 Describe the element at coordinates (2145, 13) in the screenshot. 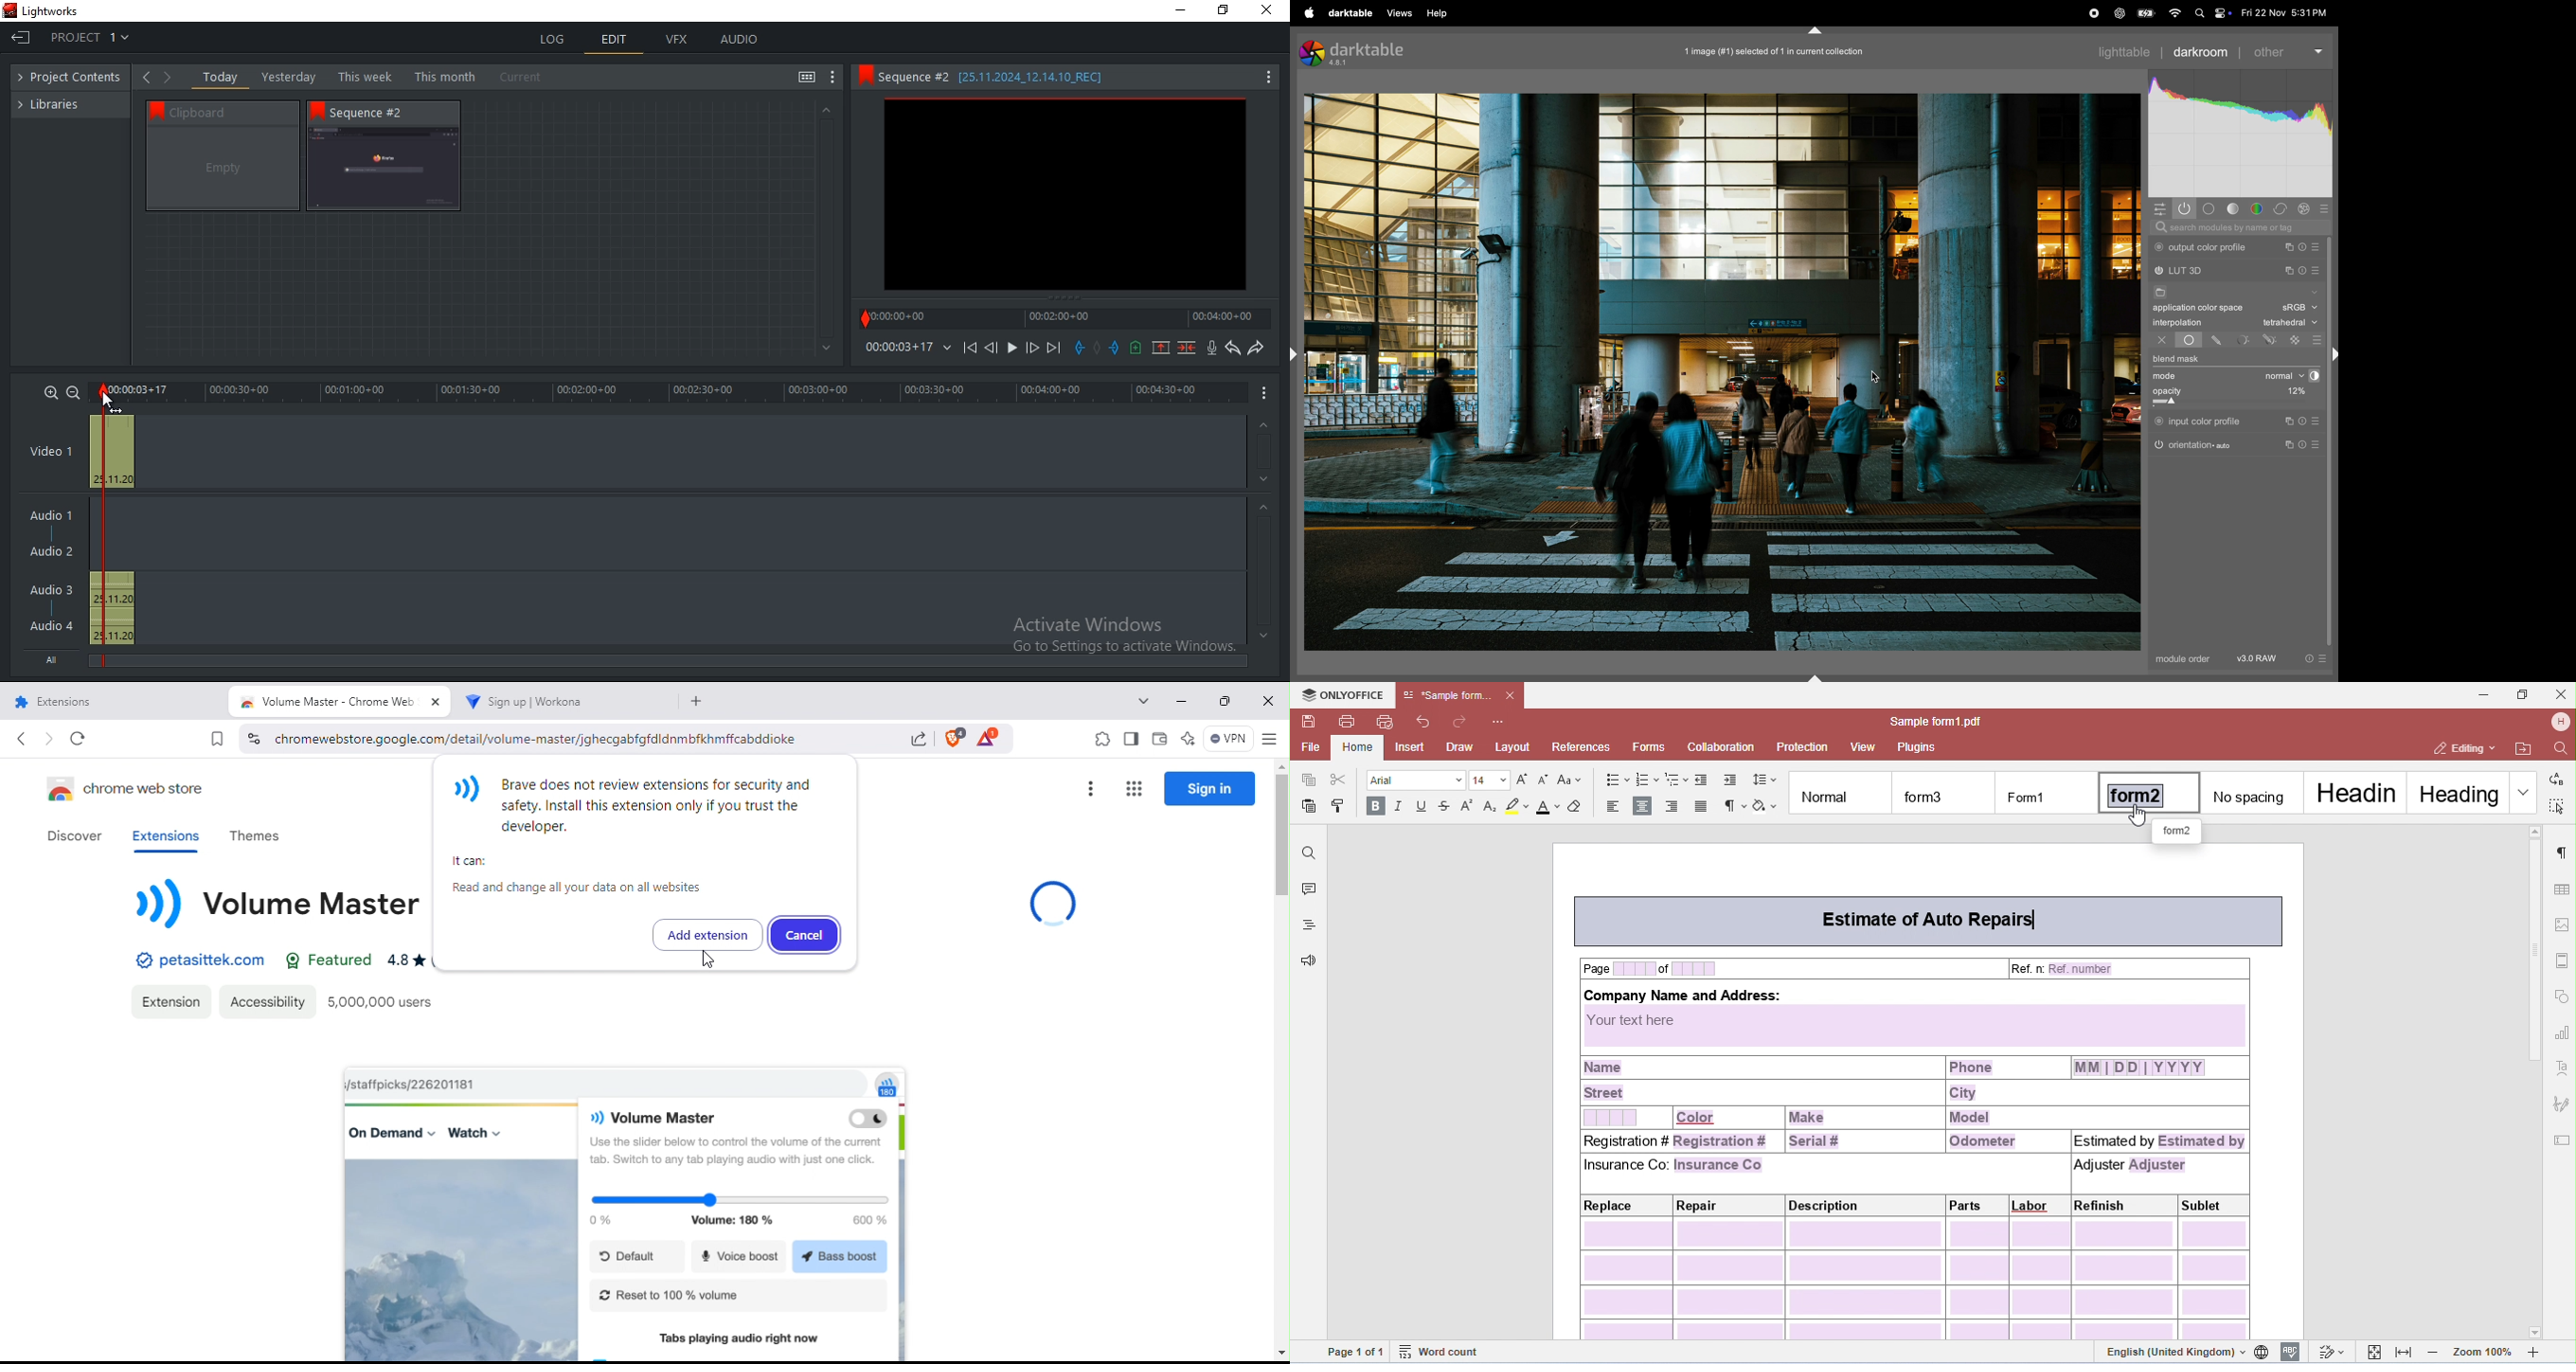

I see `battery` at that location.